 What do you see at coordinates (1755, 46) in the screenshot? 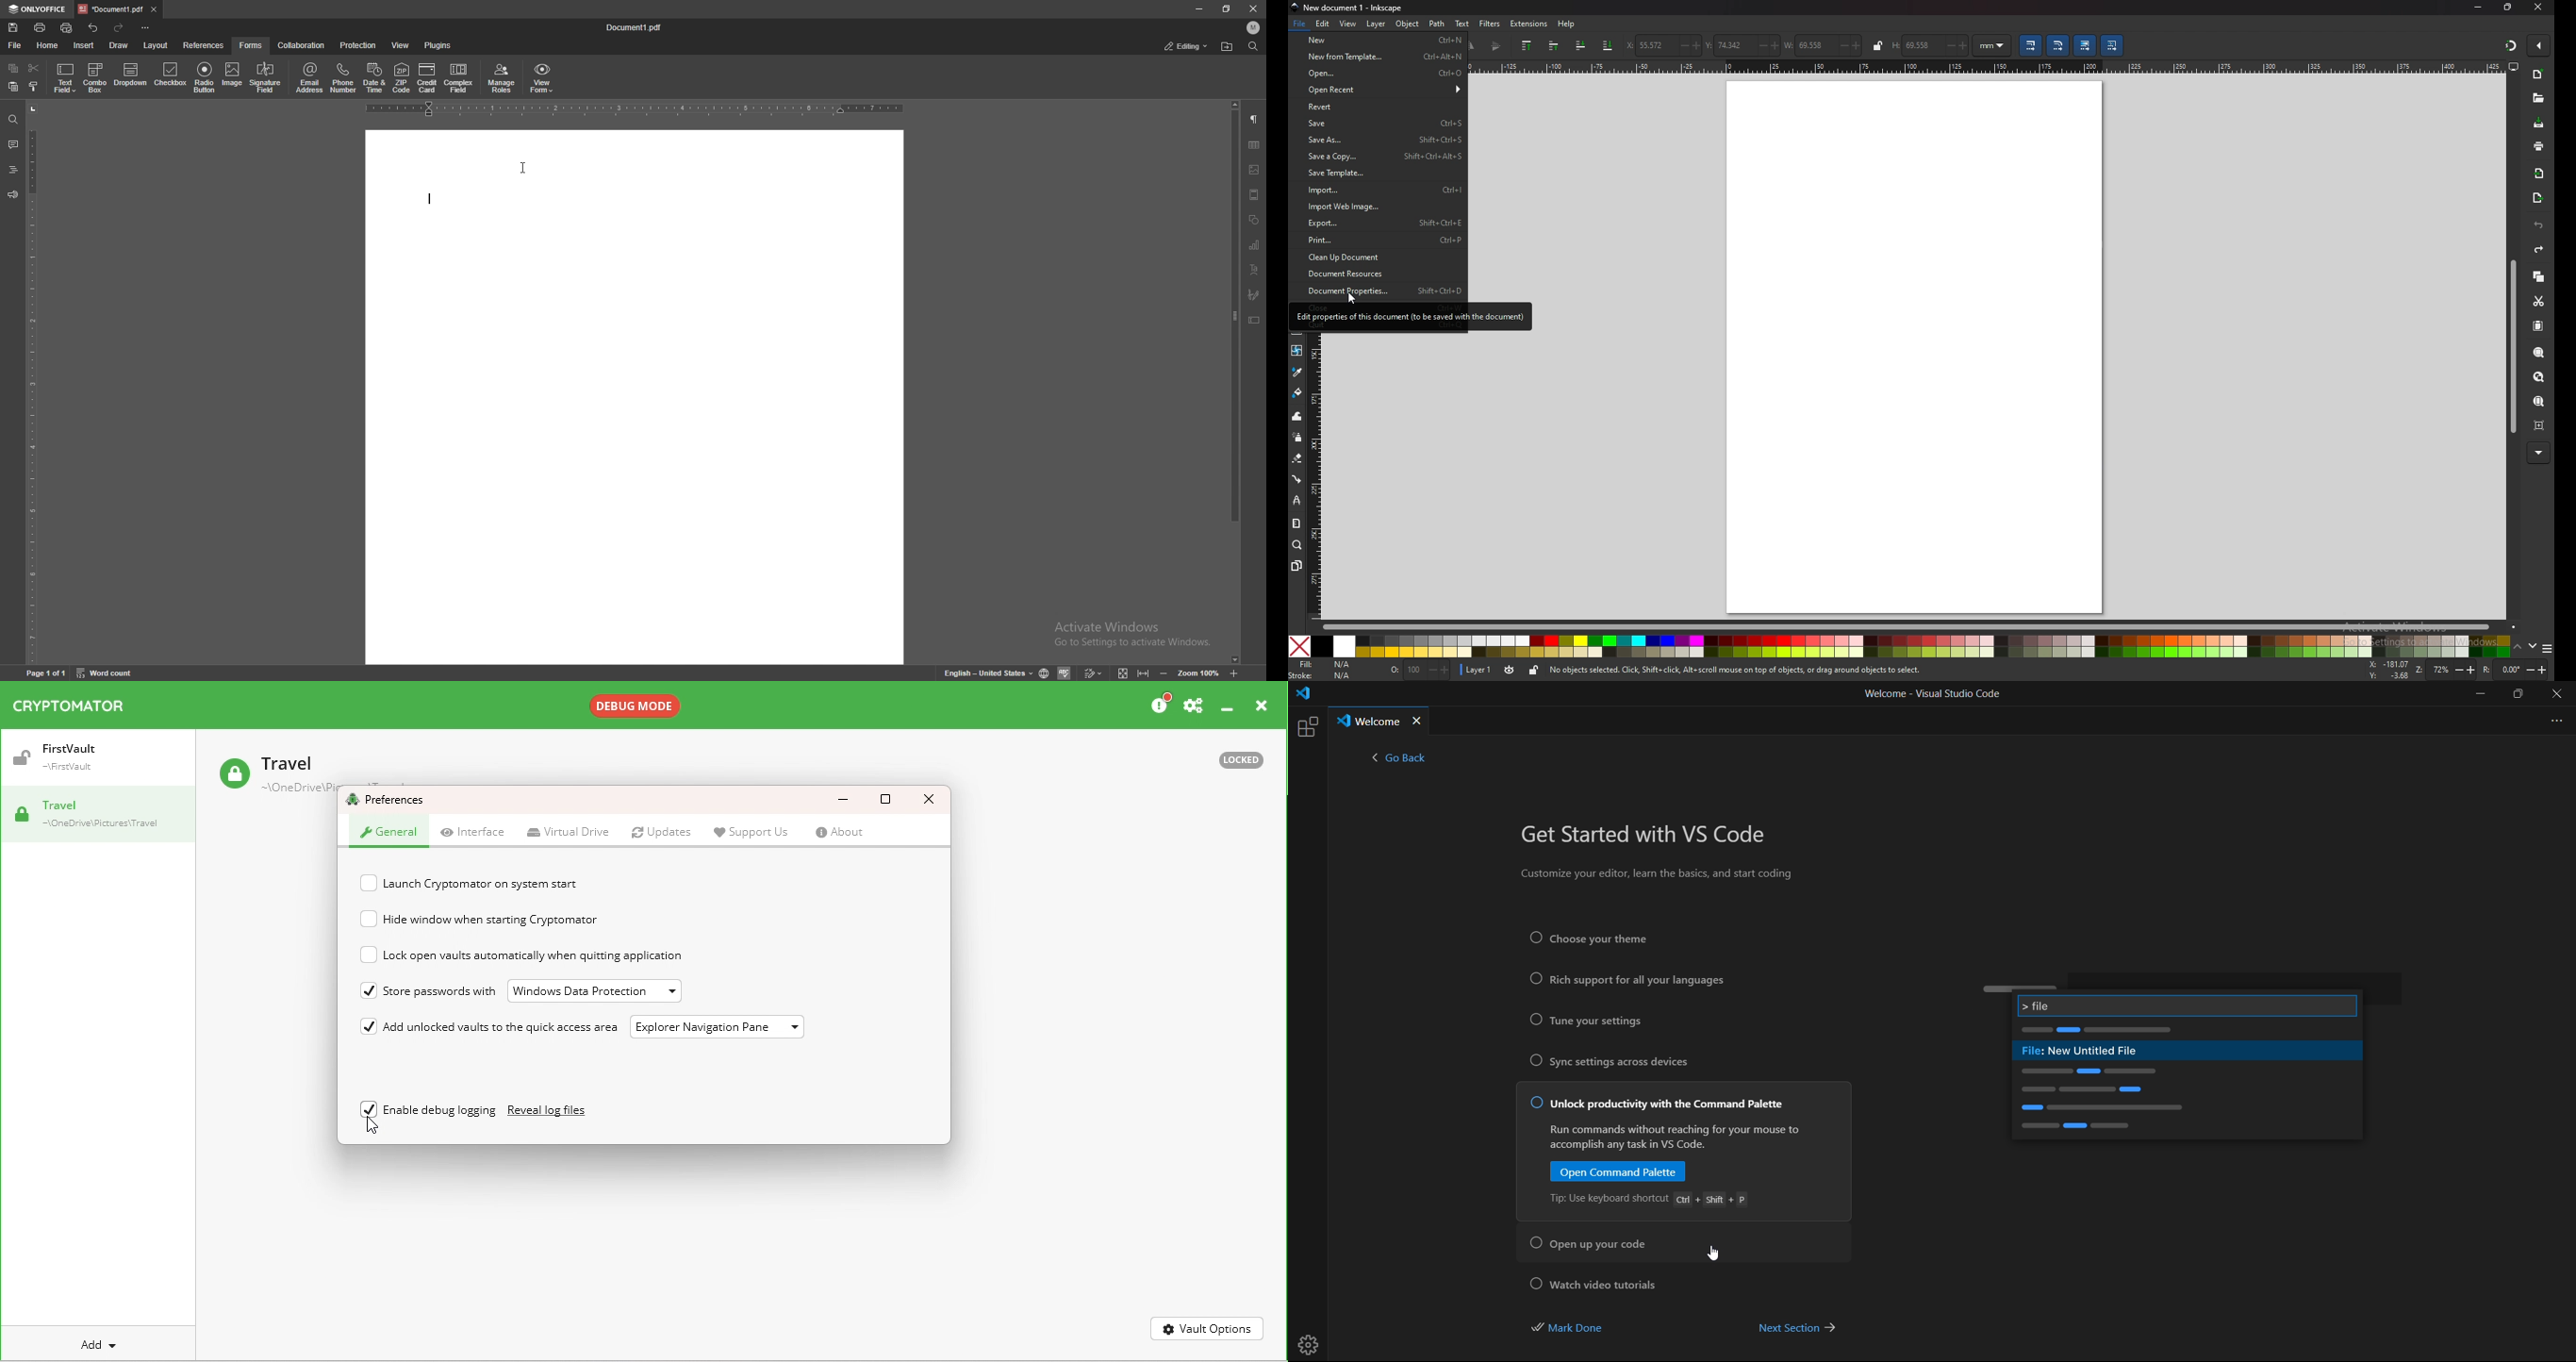
I see `-` at bounding box center [1755, 46].